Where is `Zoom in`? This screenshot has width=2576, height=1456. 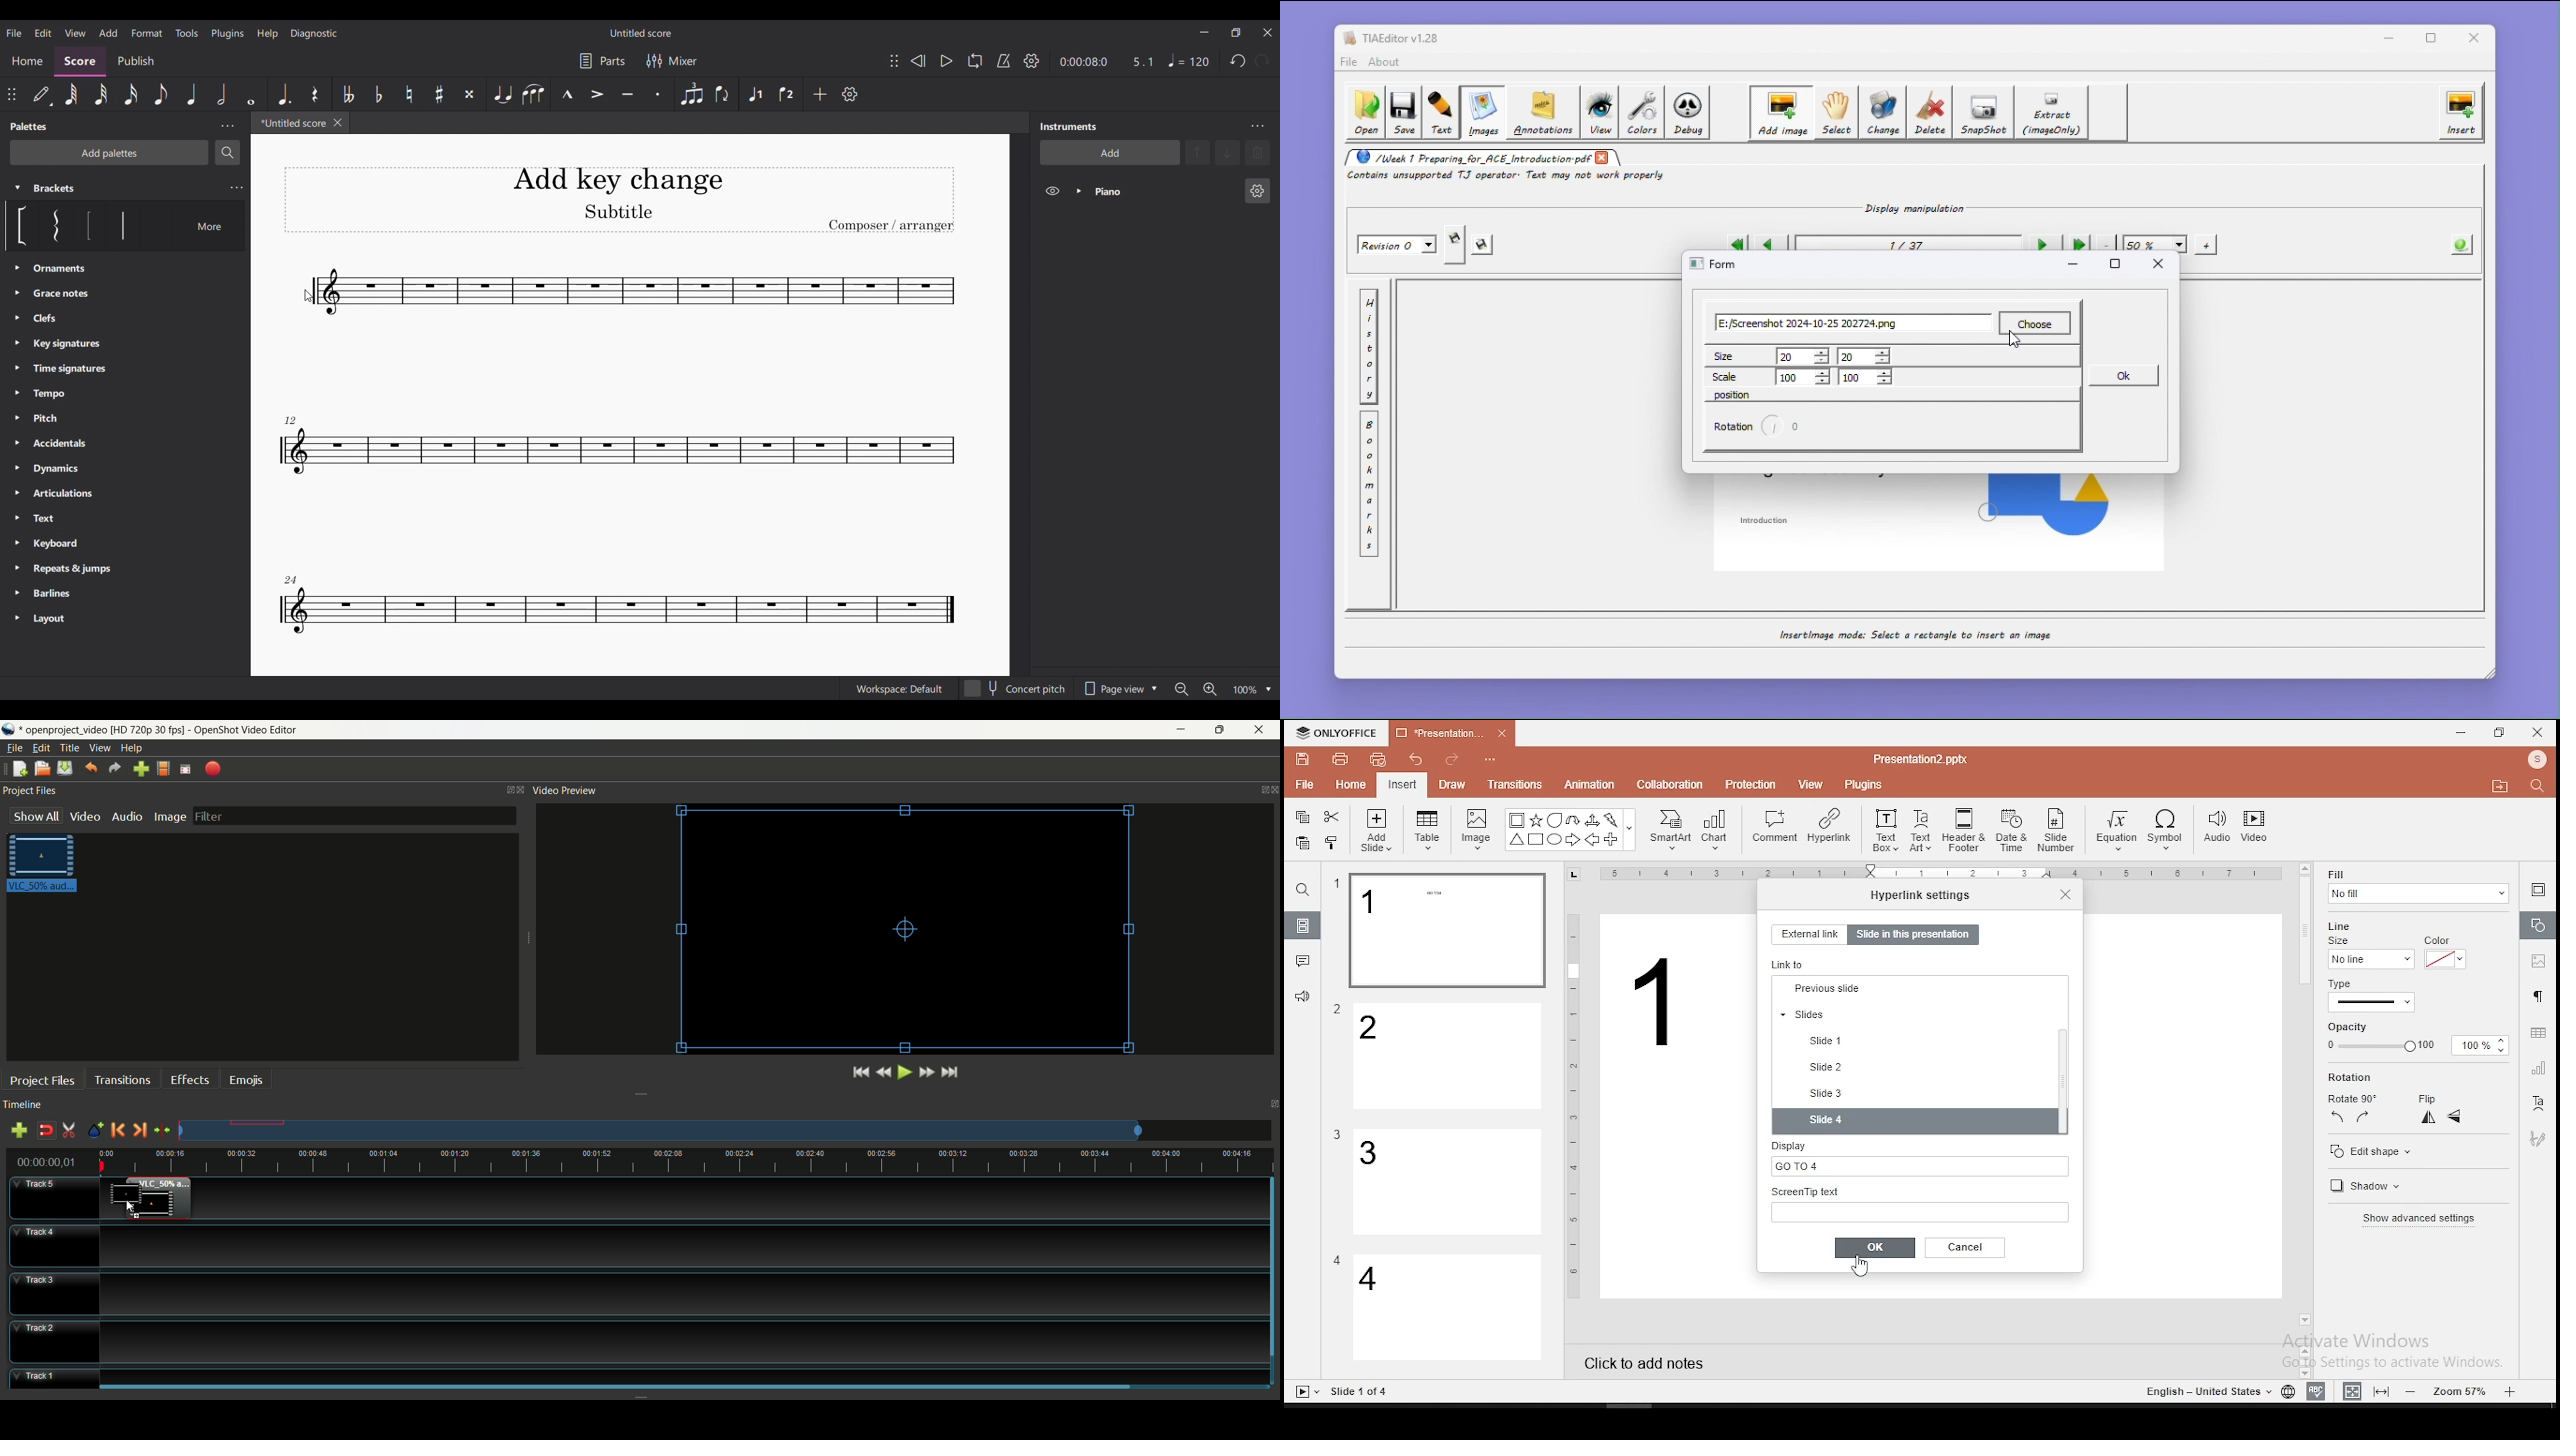 Zoom in is located at coordinates (1210, 689).